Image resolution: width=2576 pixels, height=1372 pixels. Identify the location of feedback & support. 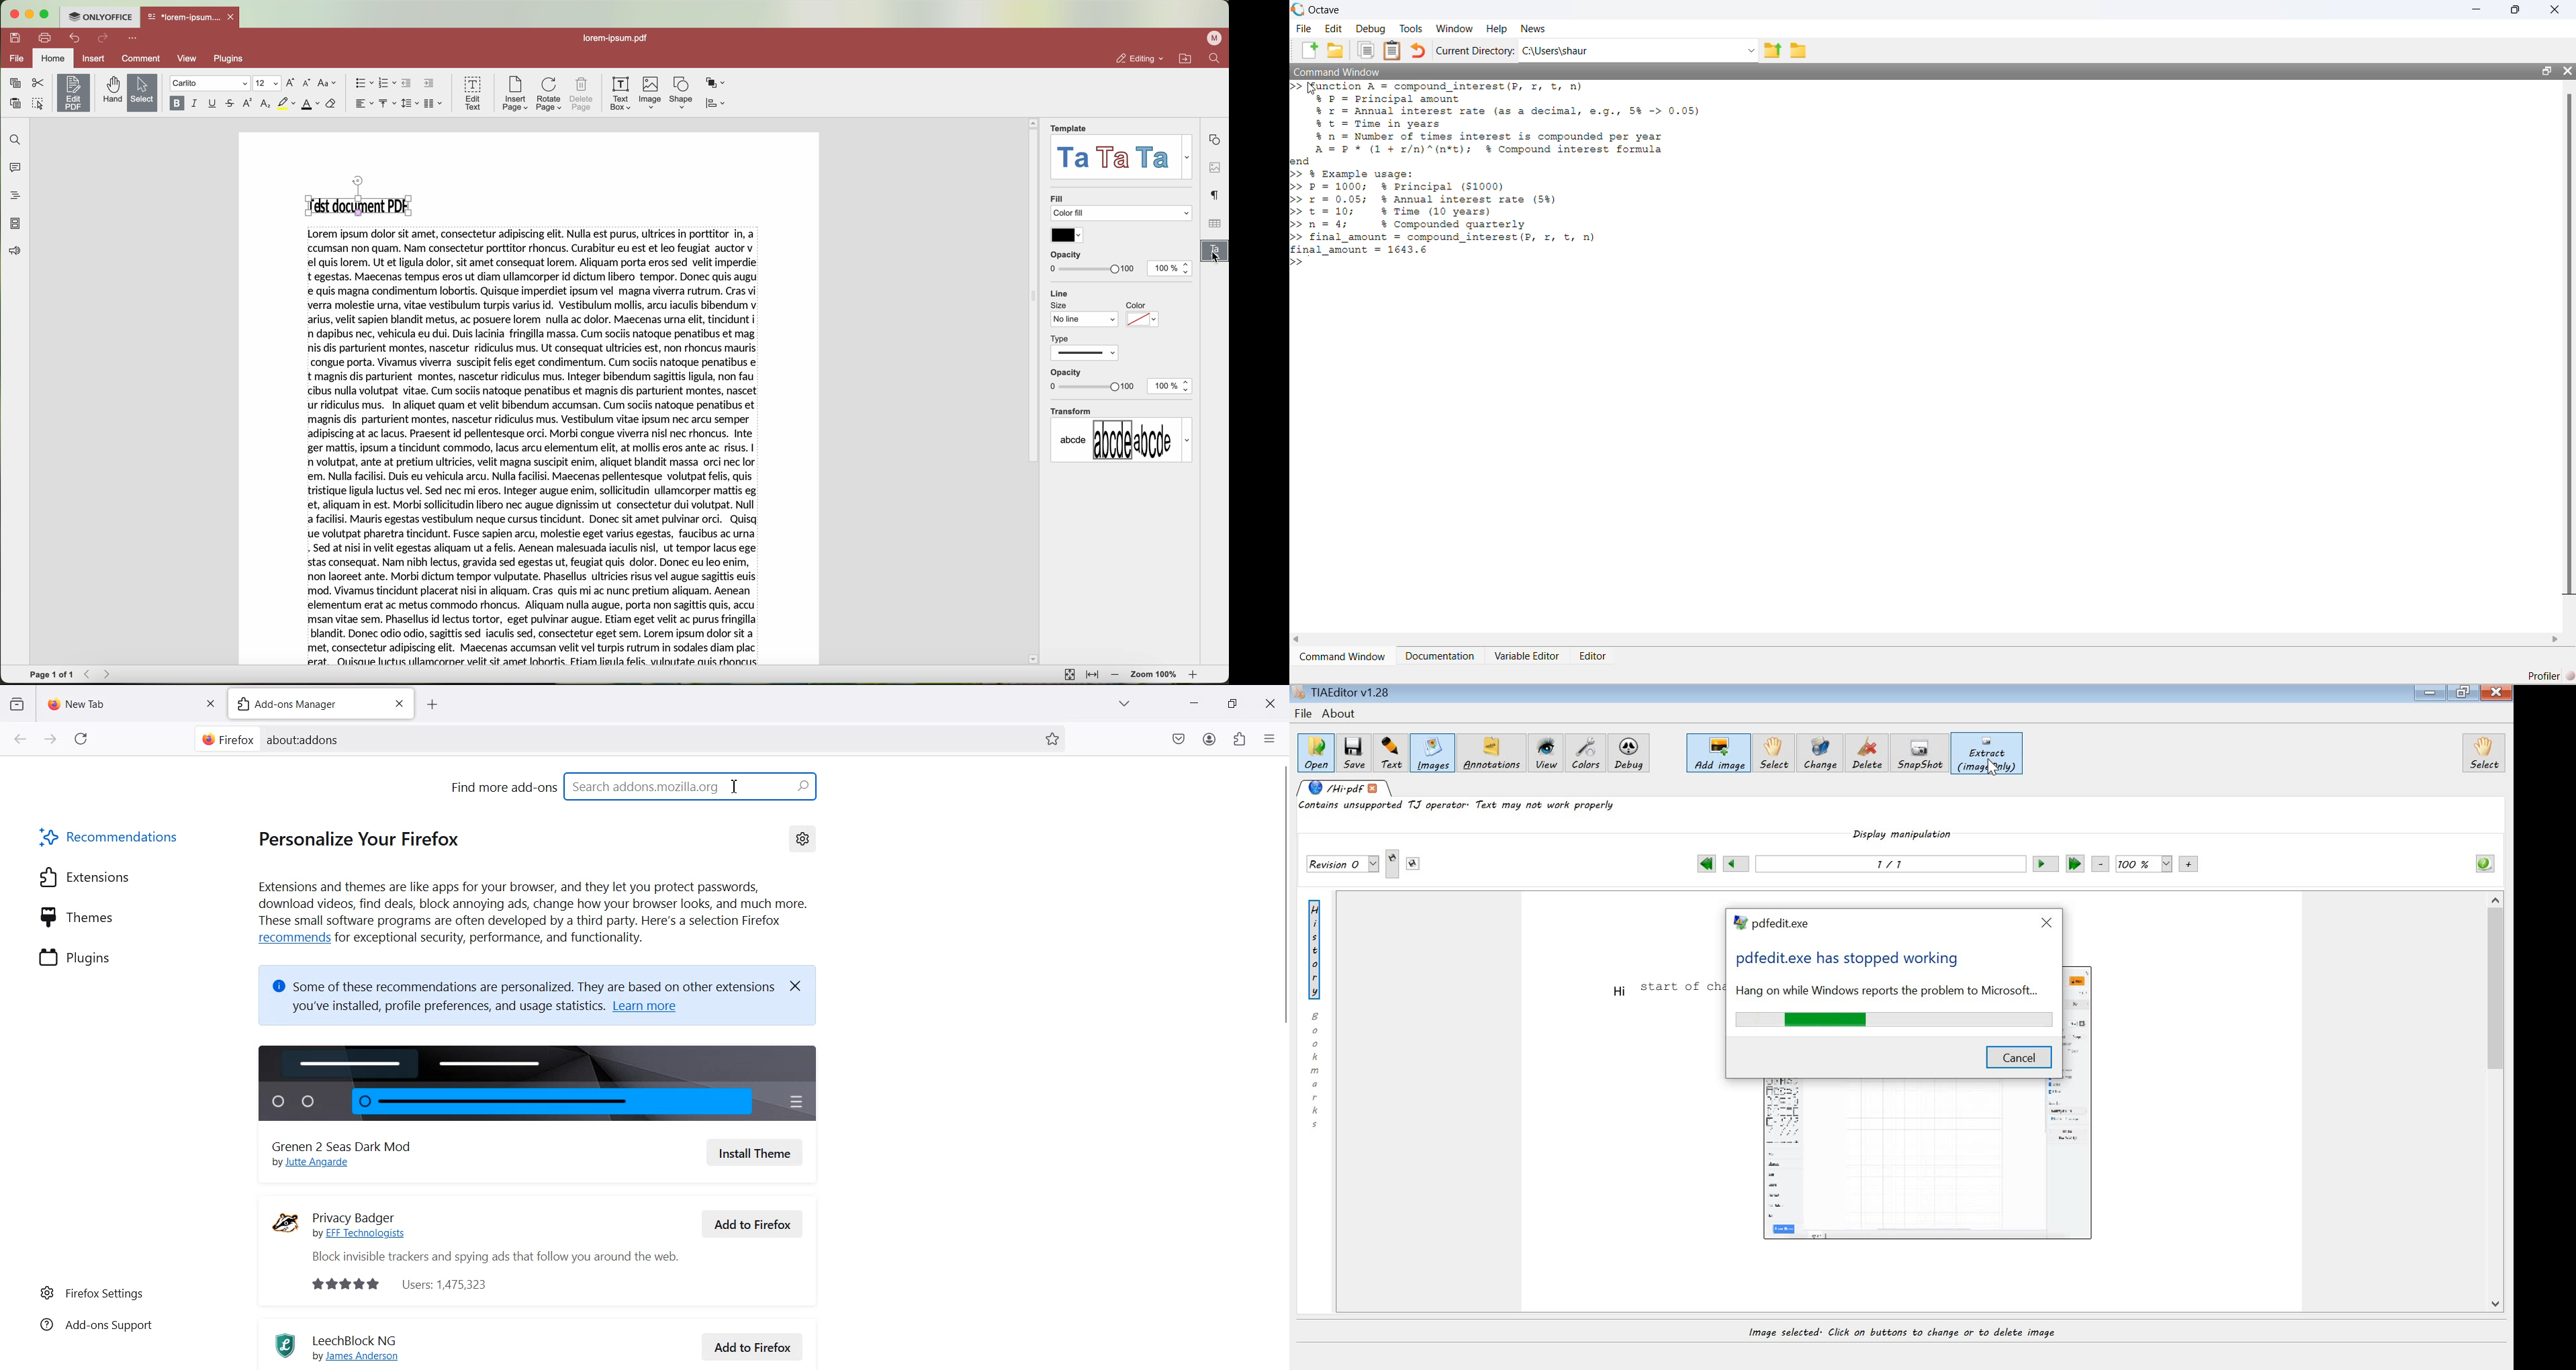
(13, 252).